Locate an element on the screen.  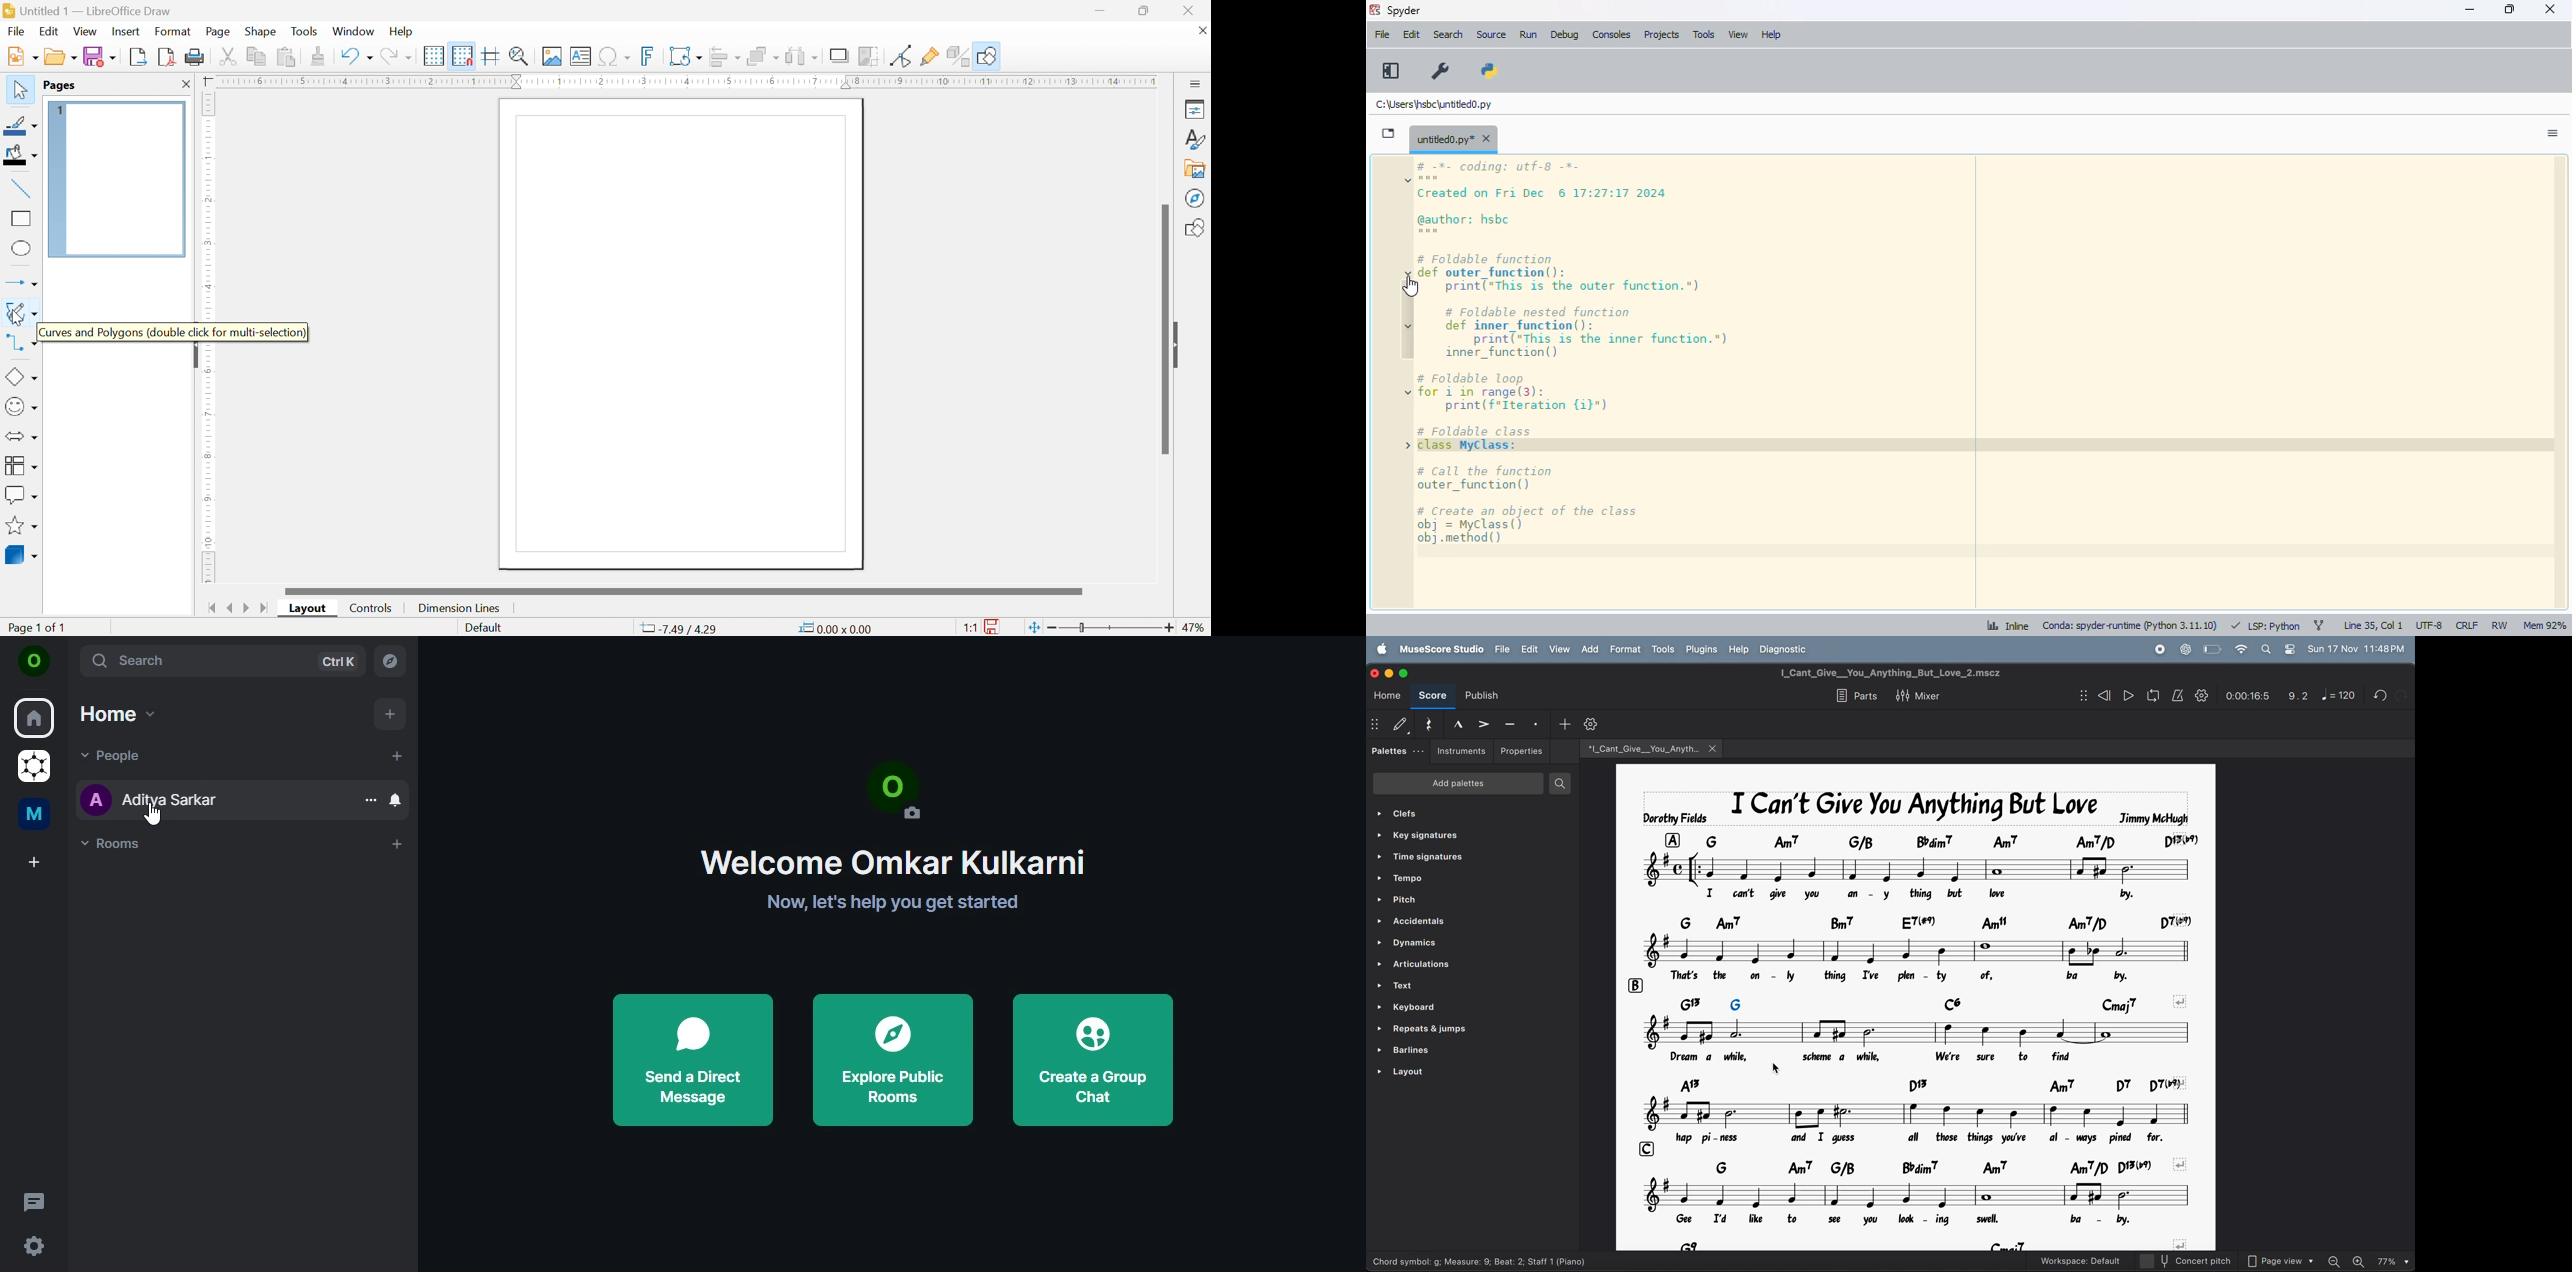
metronome is located at coordinates (2176, 697).